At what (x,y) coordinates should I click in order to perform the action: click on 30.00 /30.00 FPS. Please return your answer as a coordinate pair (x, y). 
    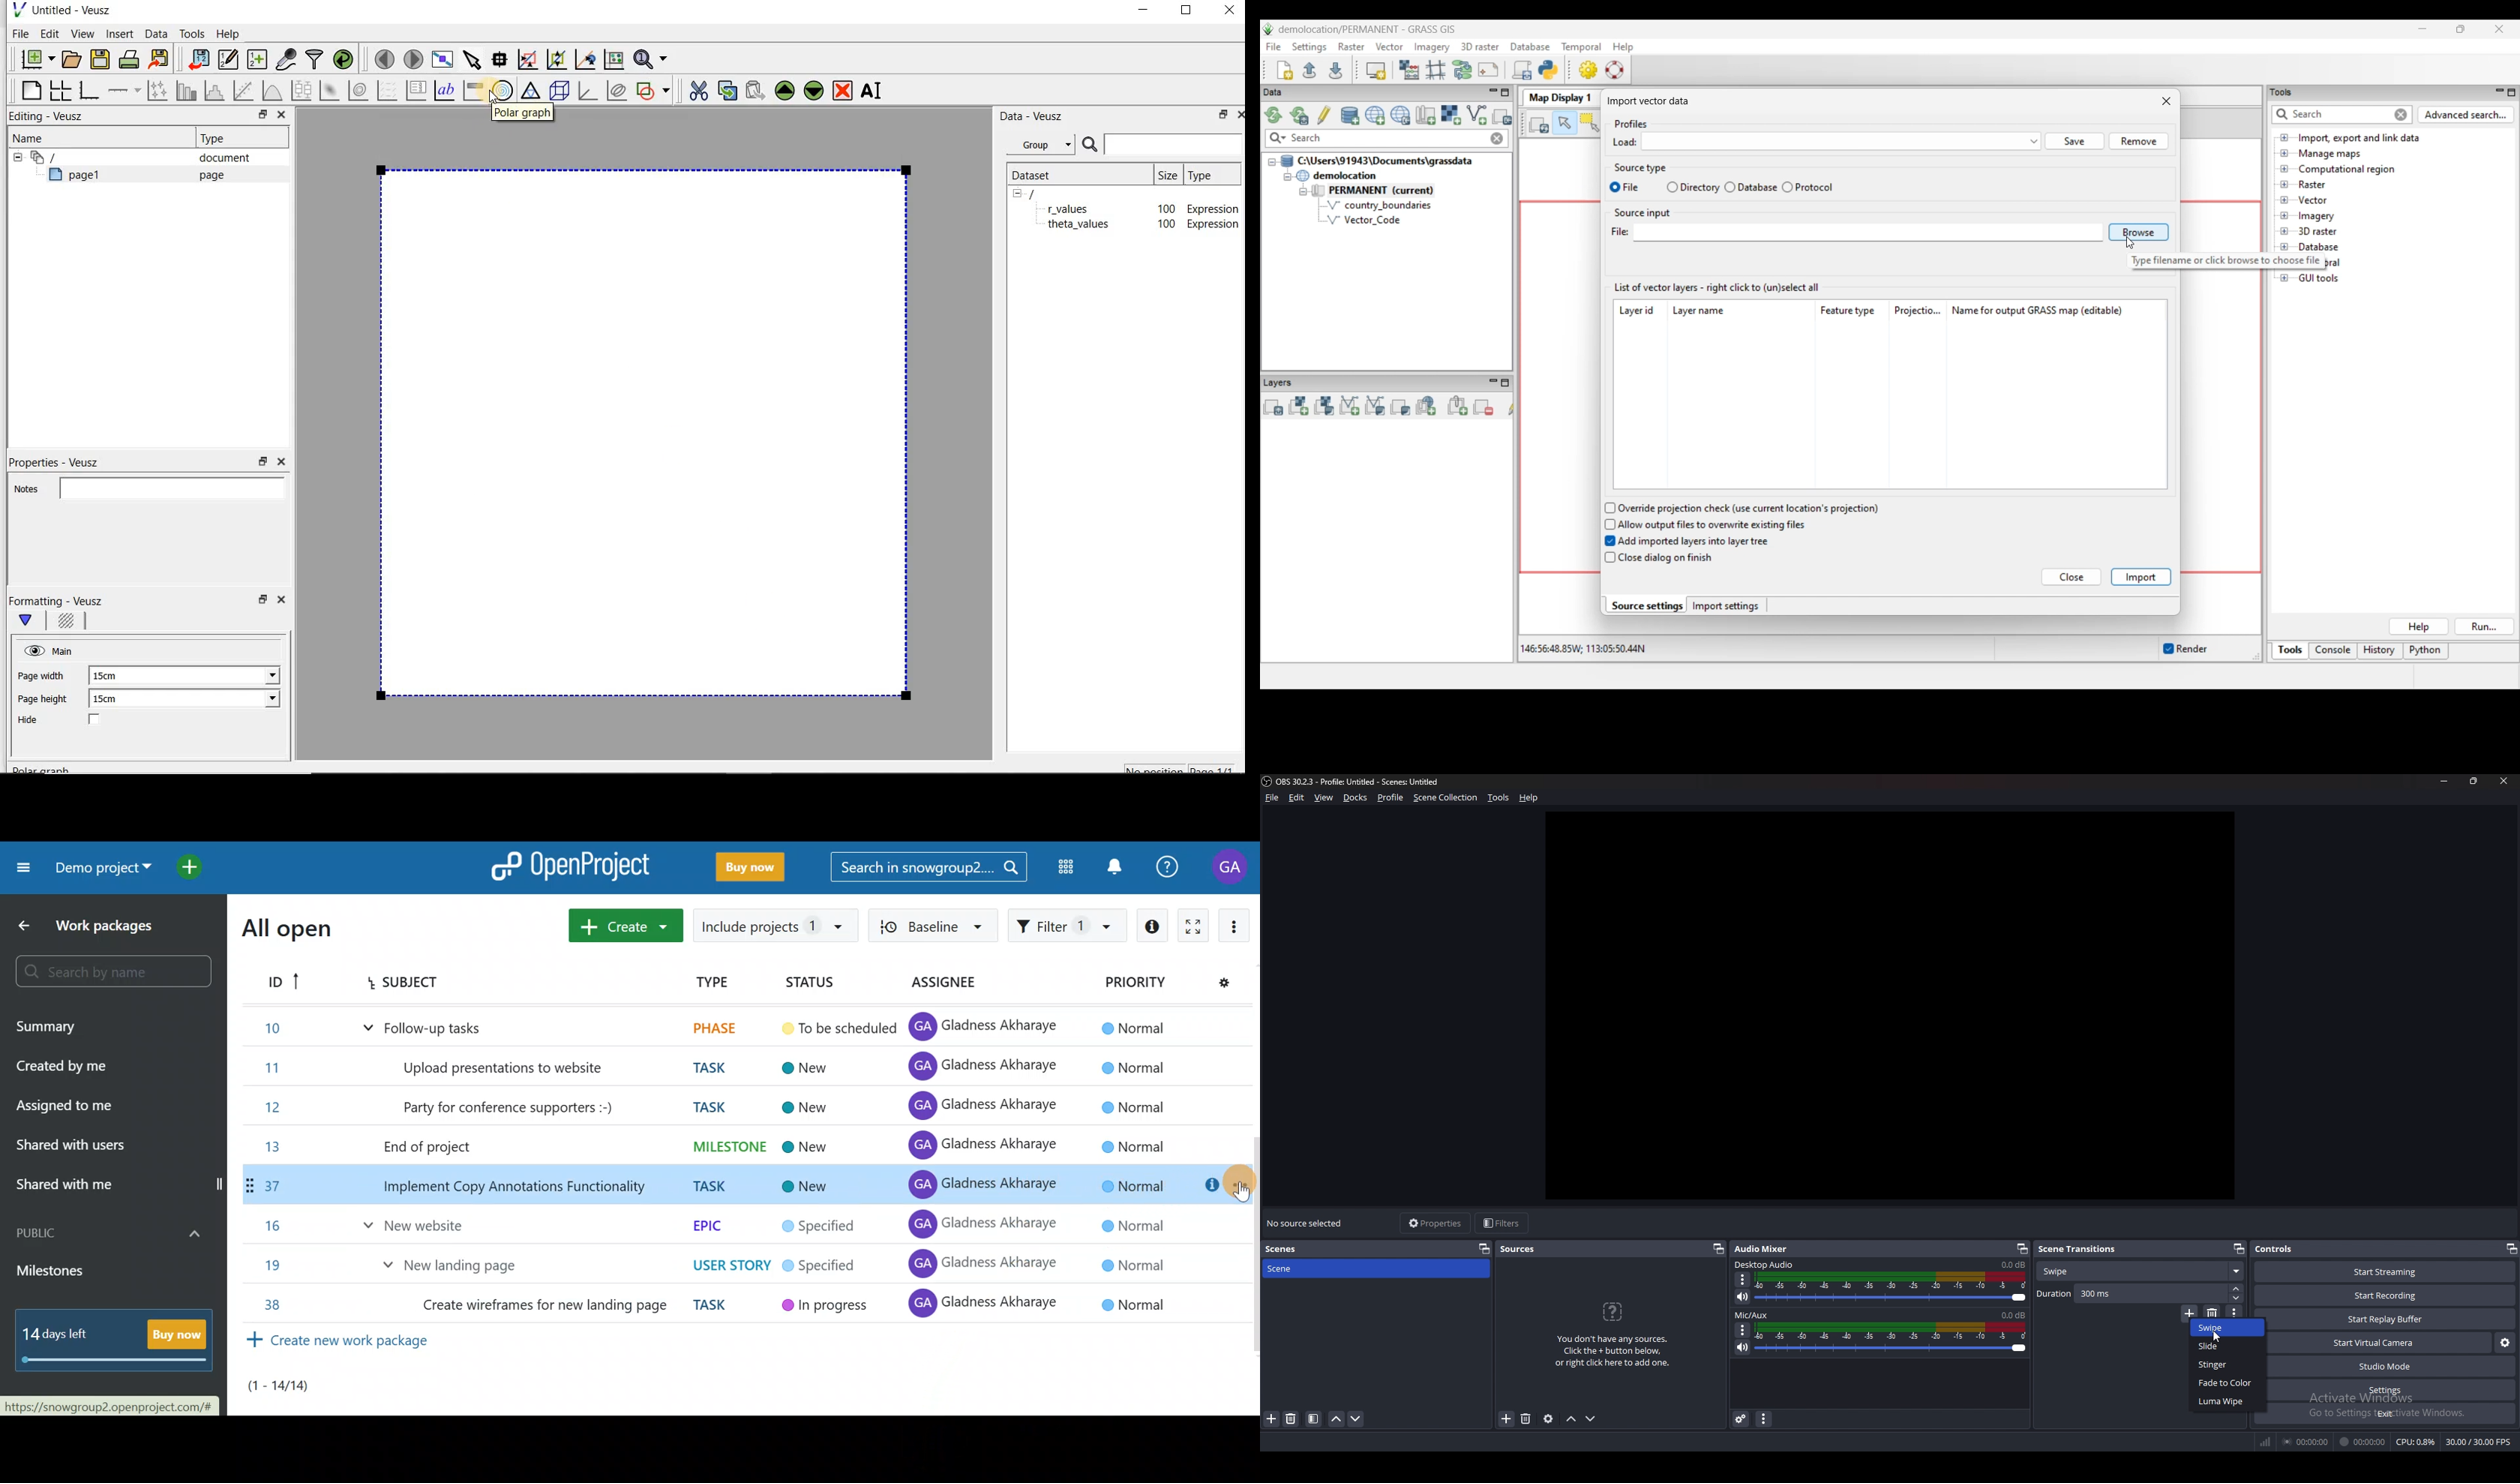
    Looking at the image, I should click on (2479, 1442).